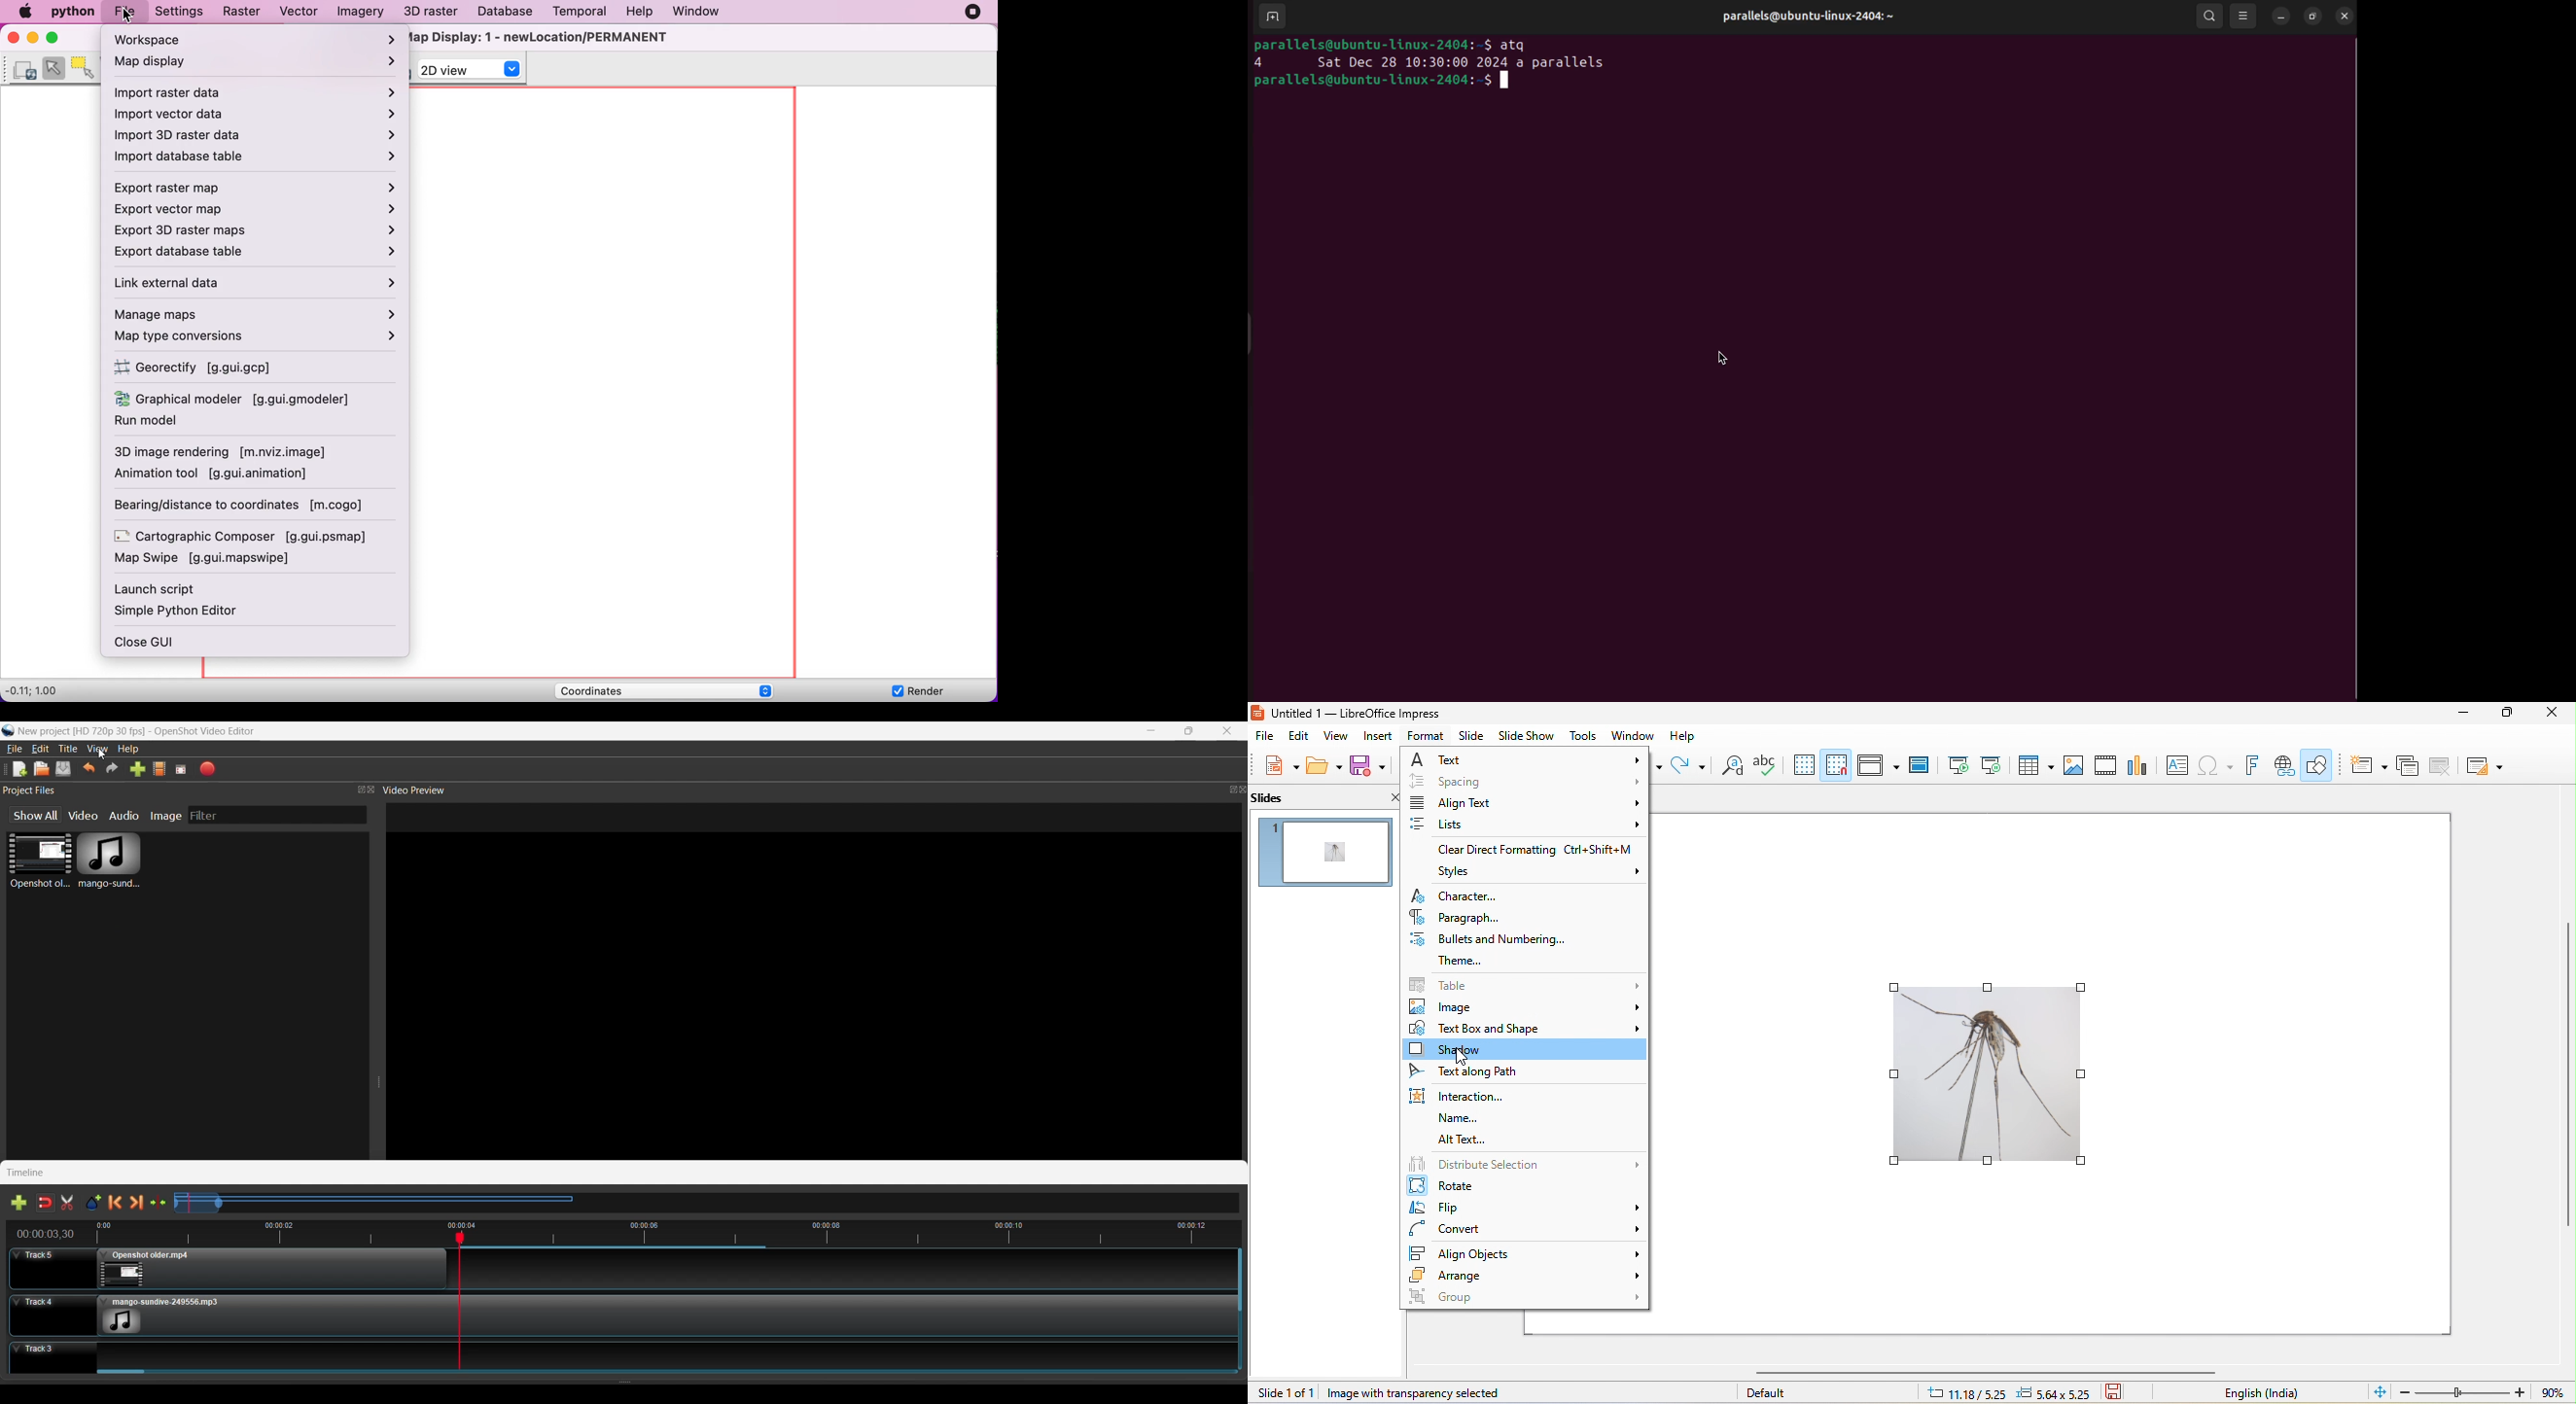  I want to click on lists, so click(1524, 825).